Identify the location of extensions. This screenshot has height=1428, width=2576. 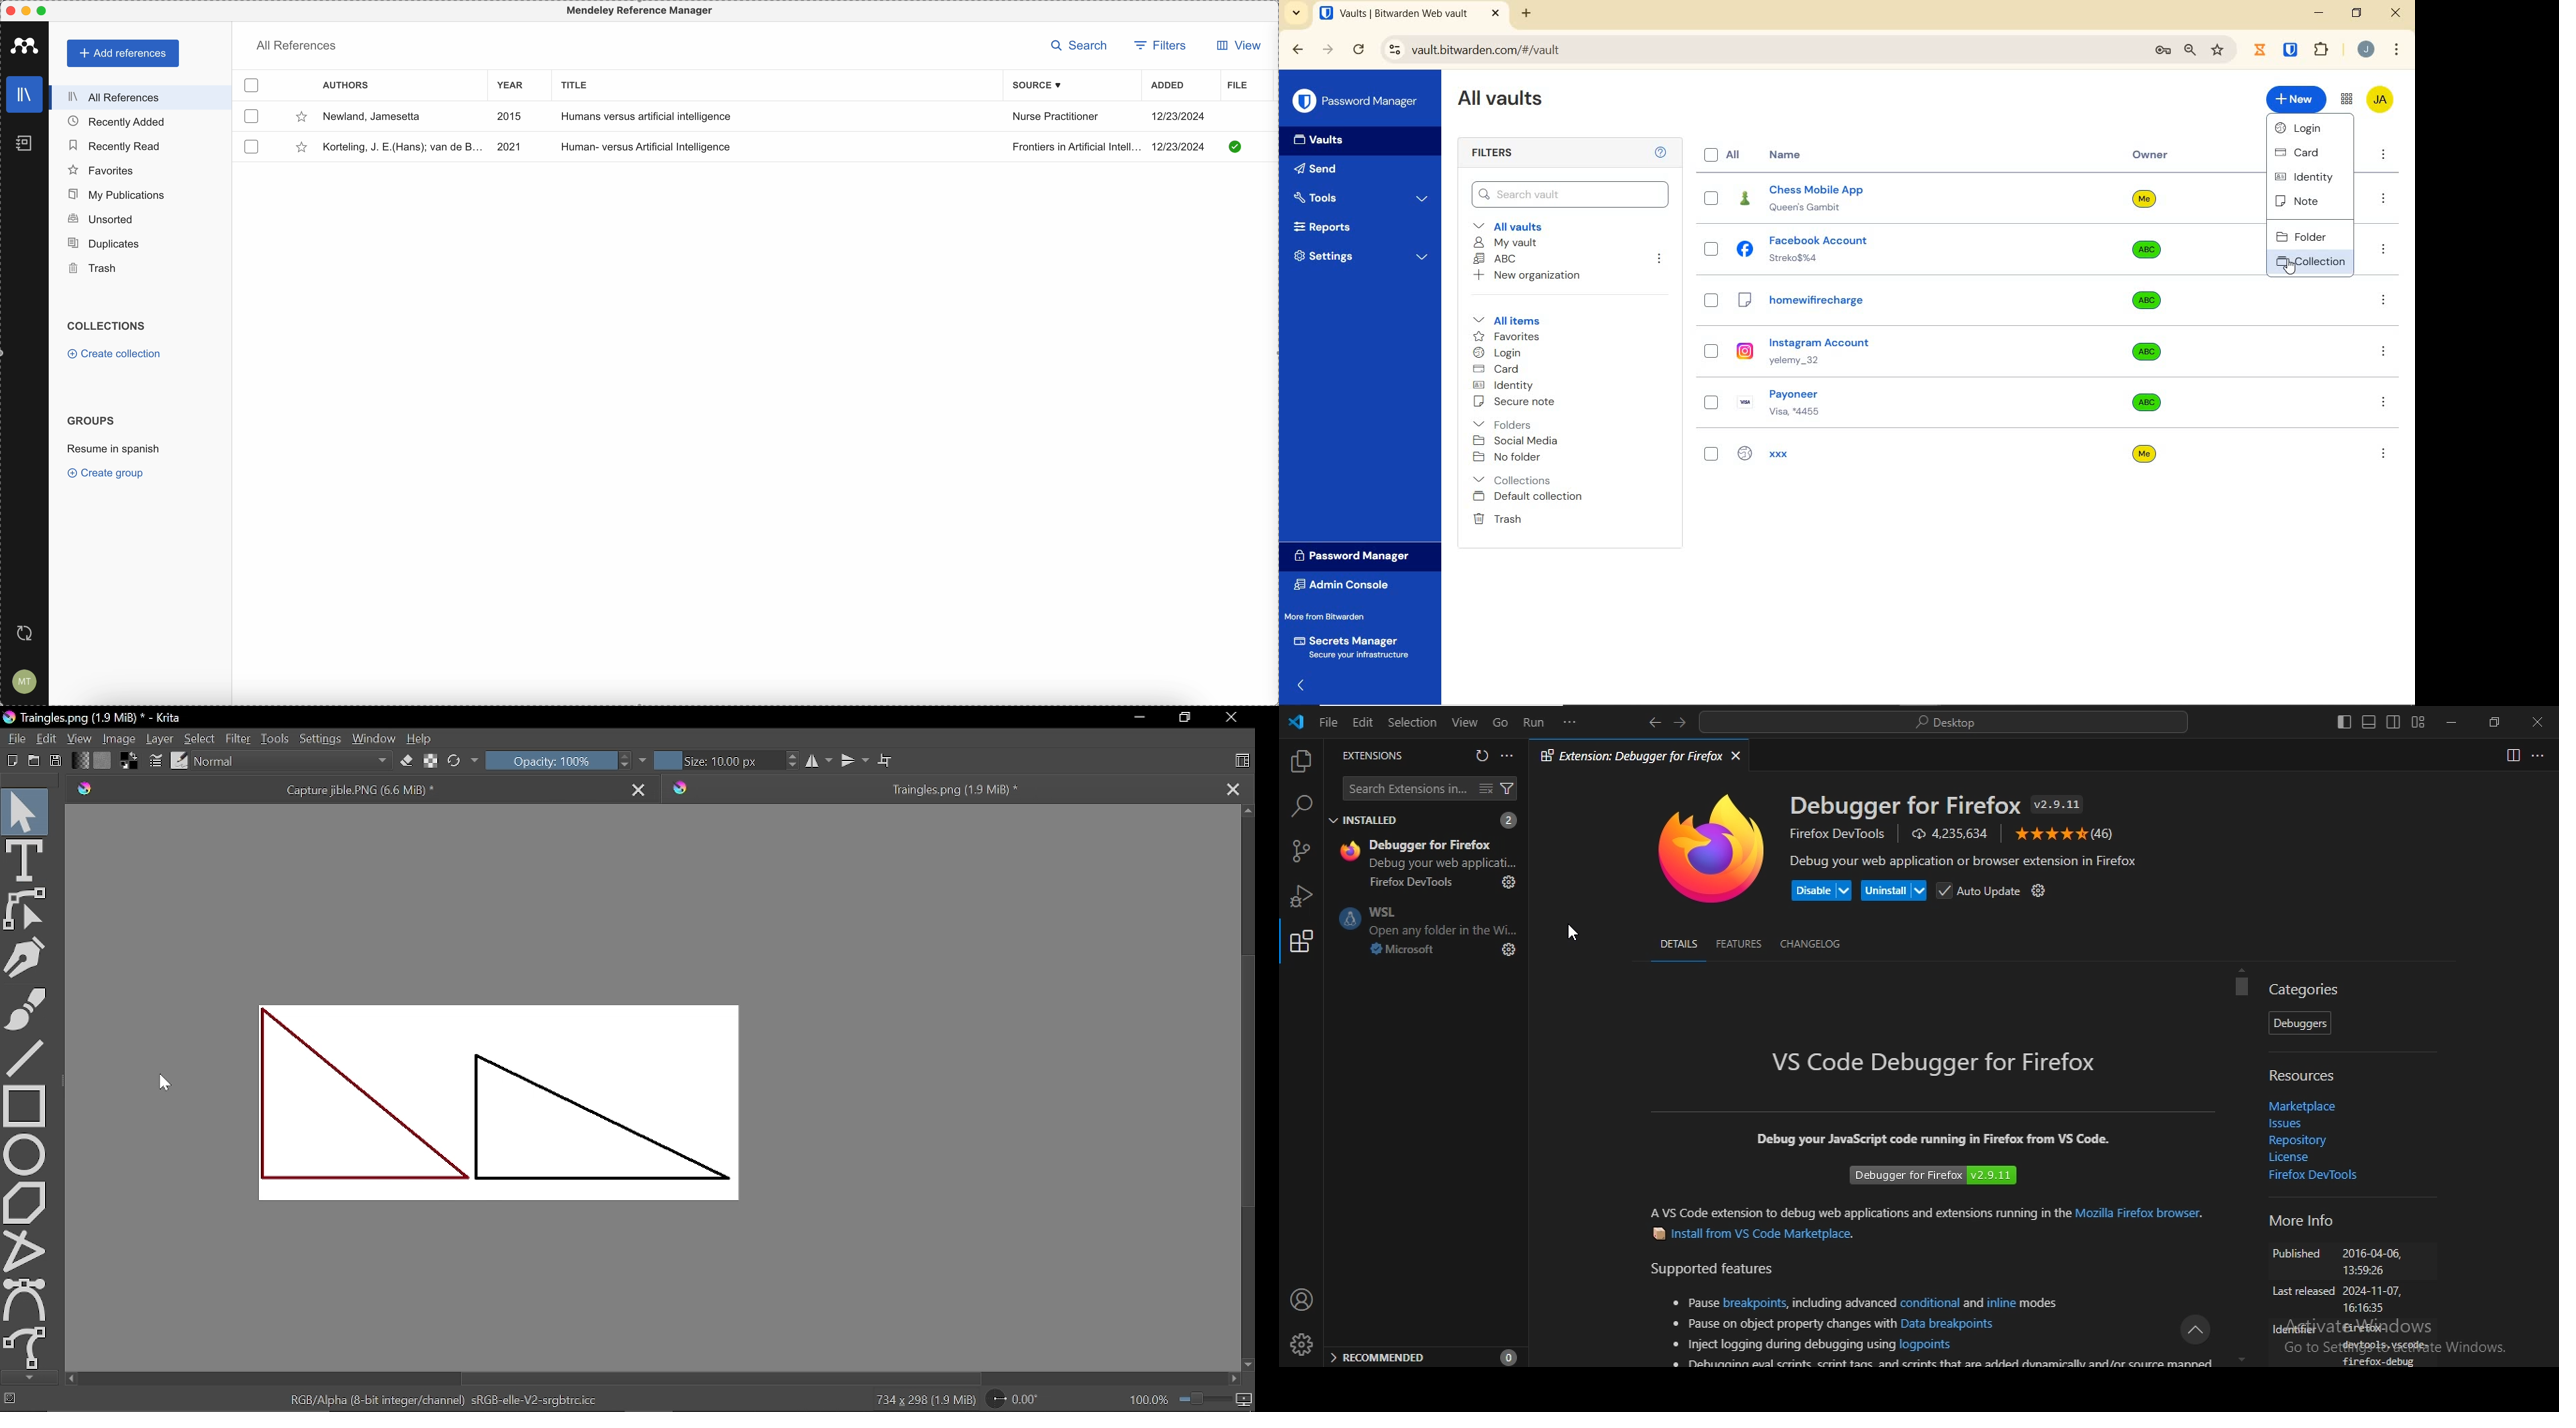
(1301, 947).